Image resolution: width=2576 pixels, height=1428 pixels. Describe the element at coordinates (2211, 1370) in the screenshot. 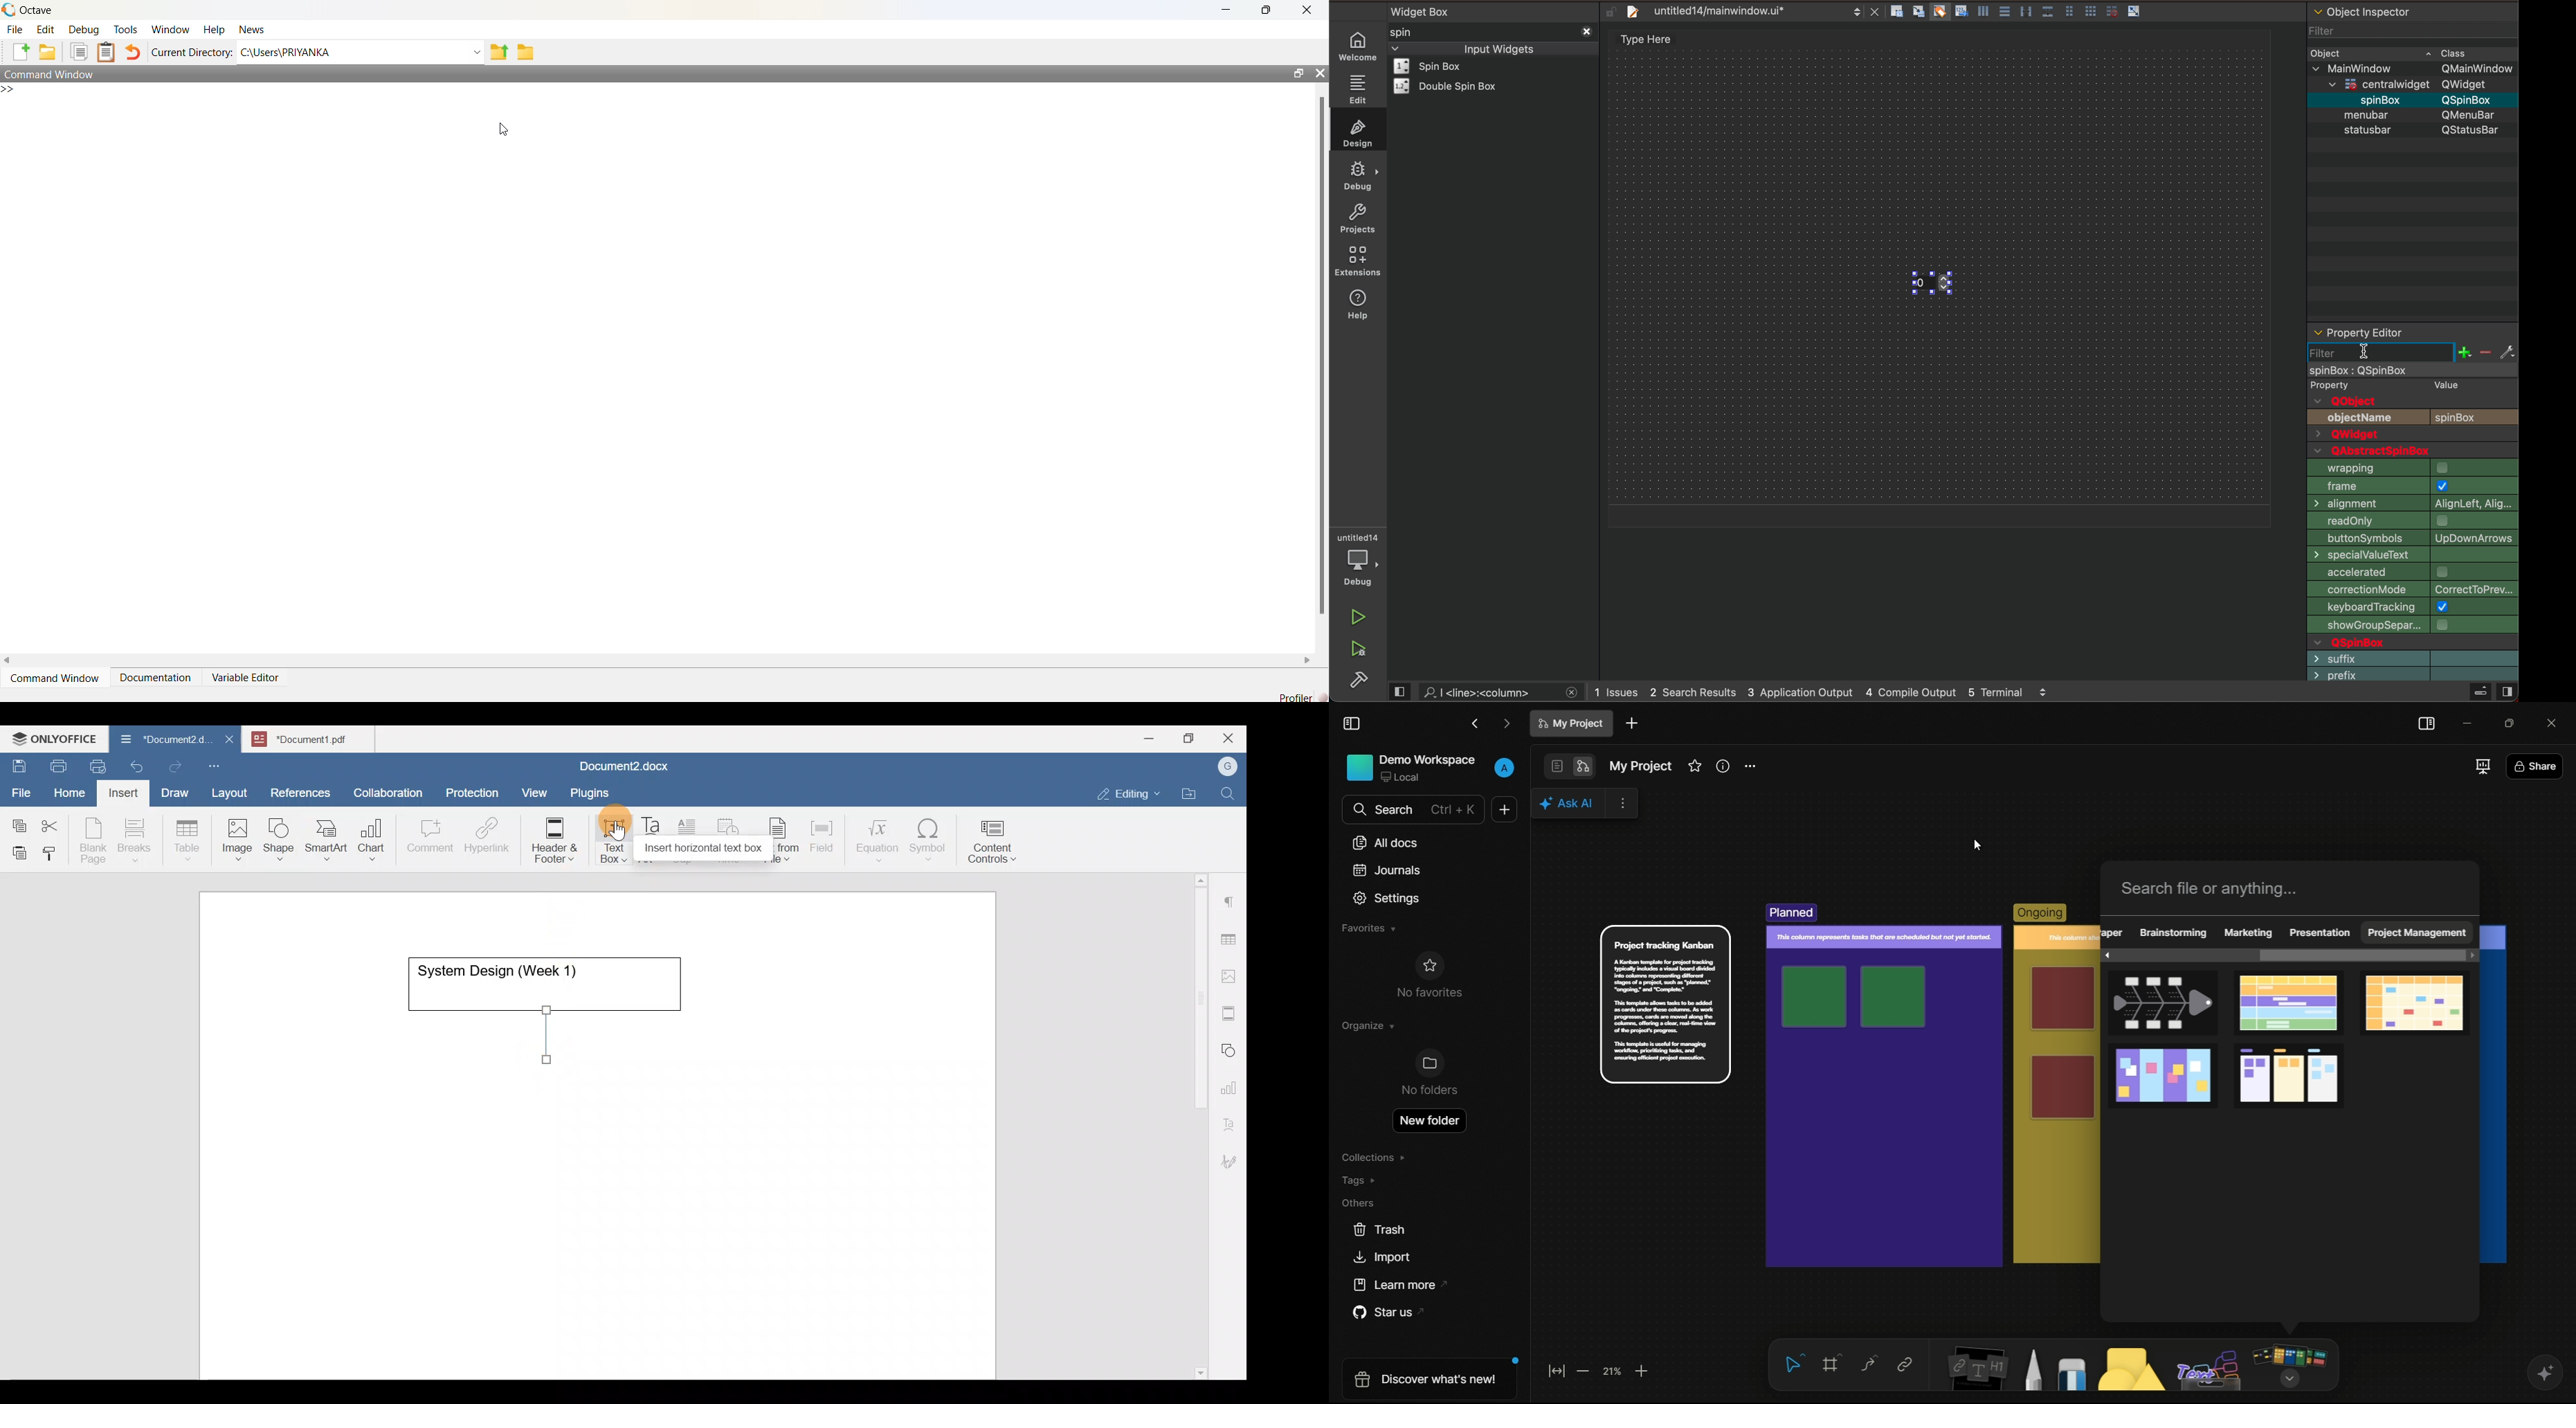

I see `others` at that location.